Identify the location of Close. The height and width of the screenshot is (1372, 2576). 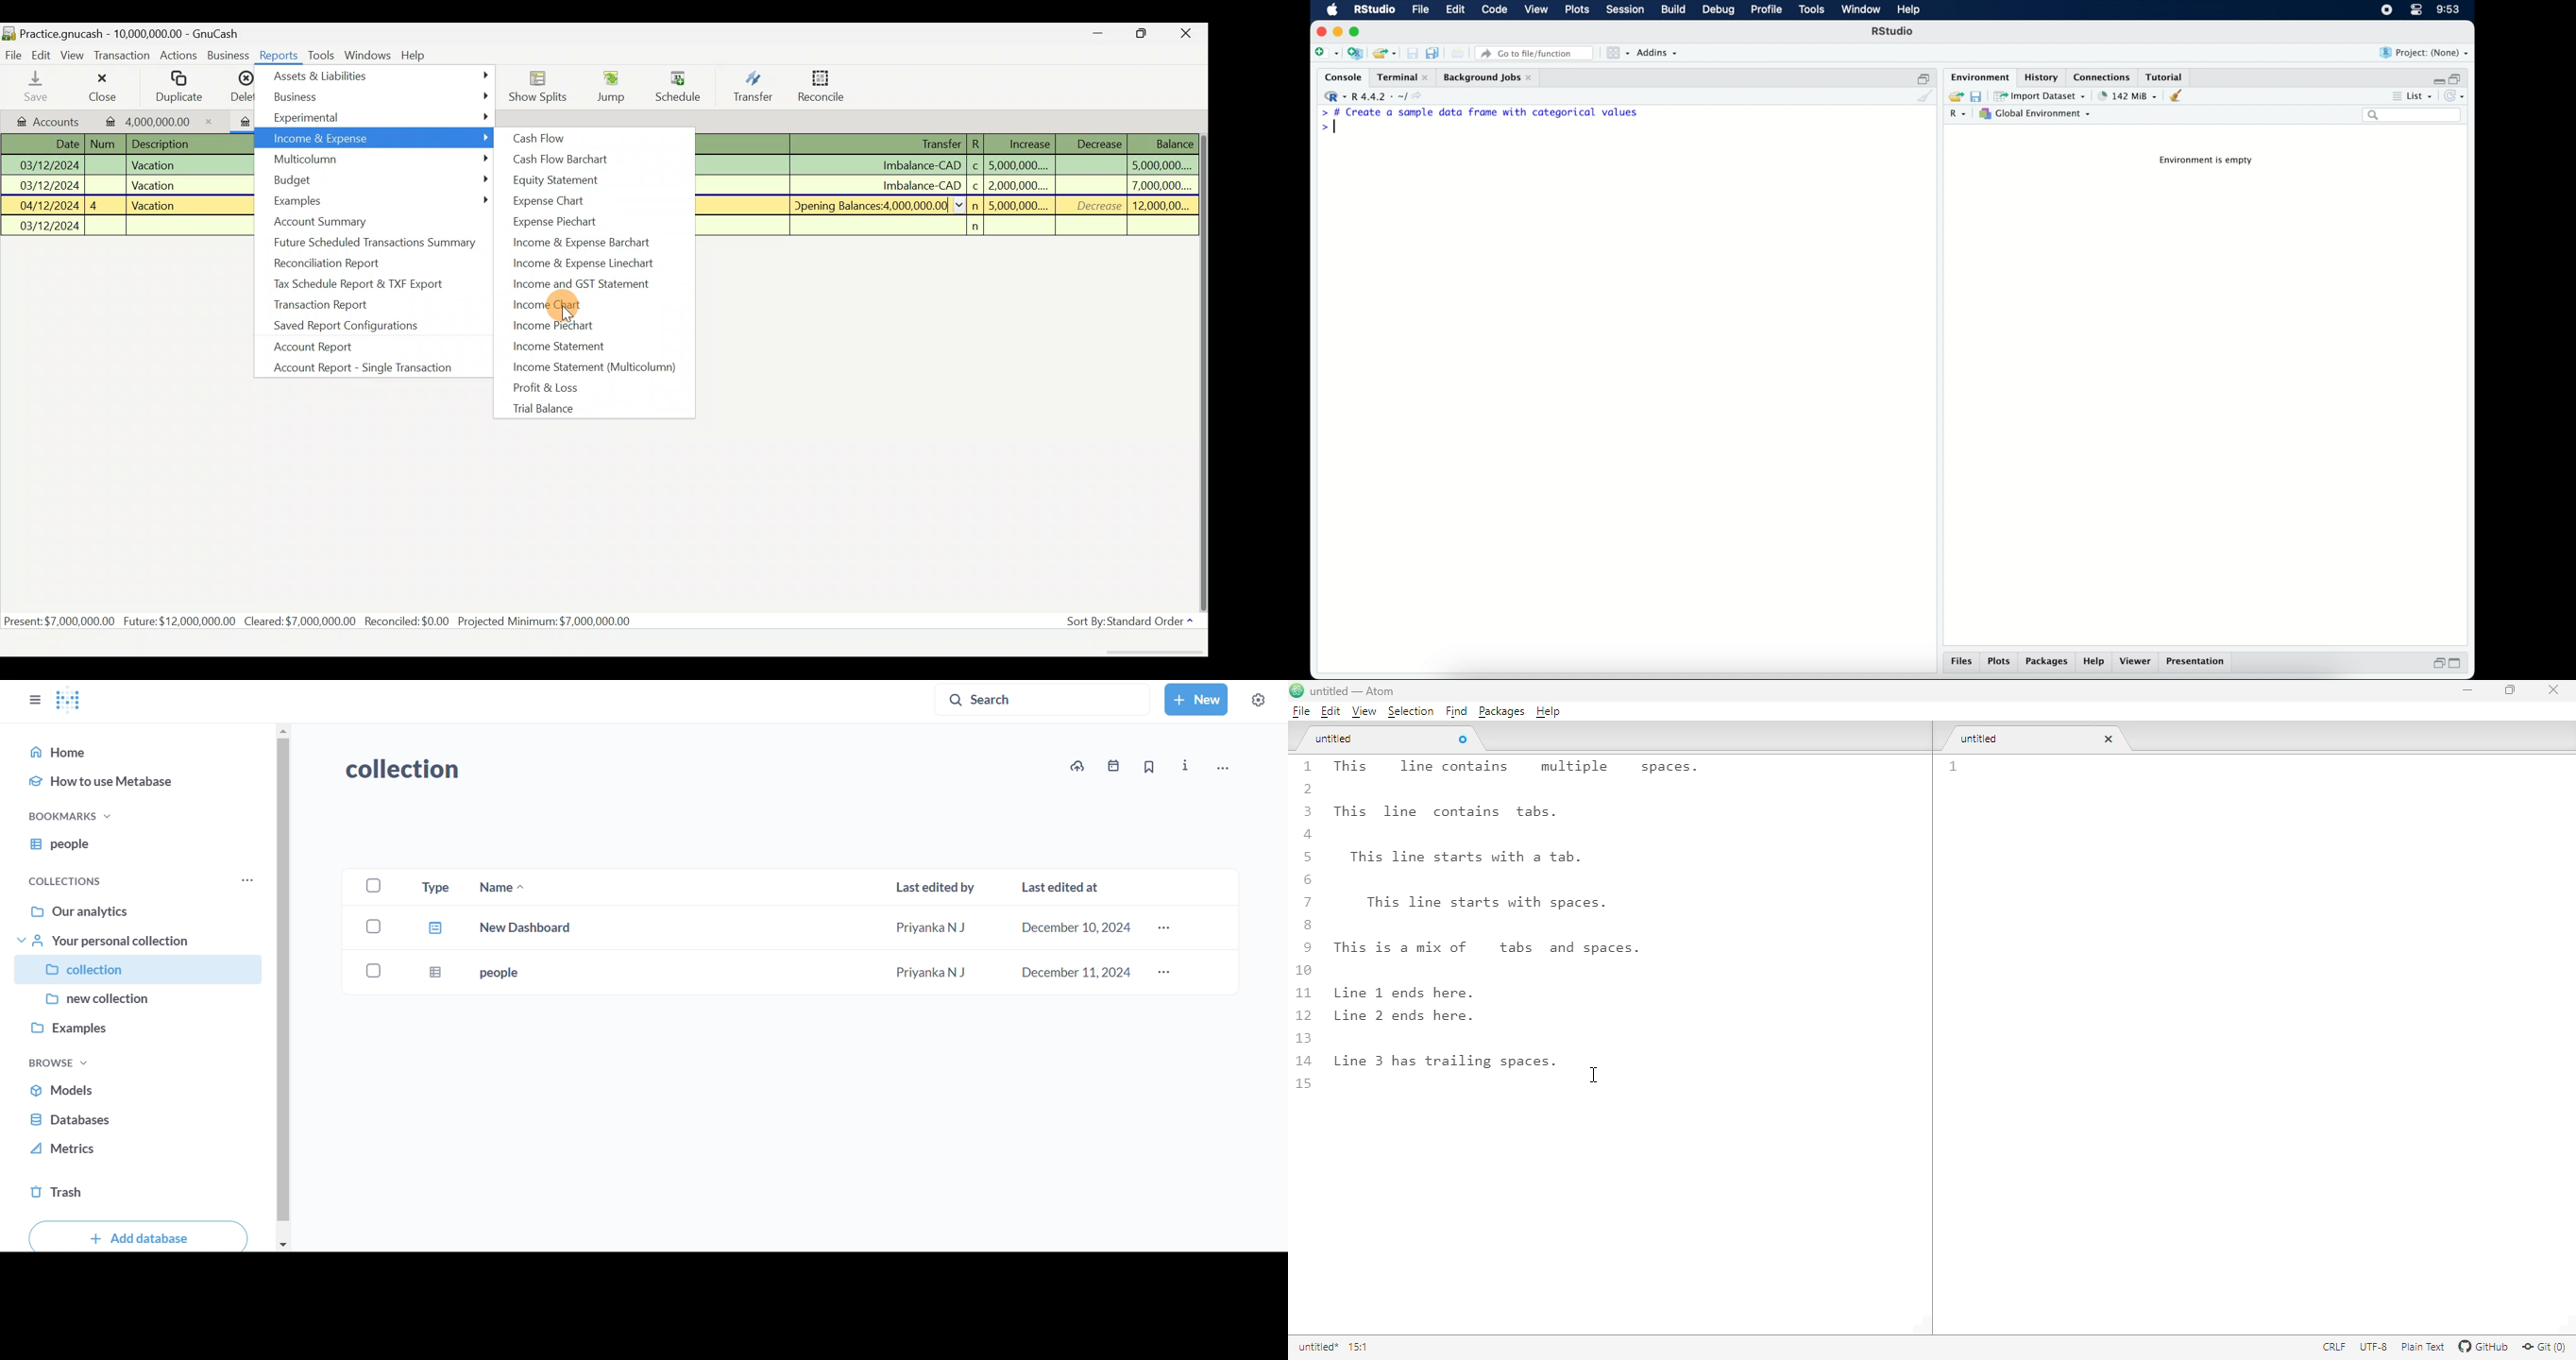
(1190, 33).